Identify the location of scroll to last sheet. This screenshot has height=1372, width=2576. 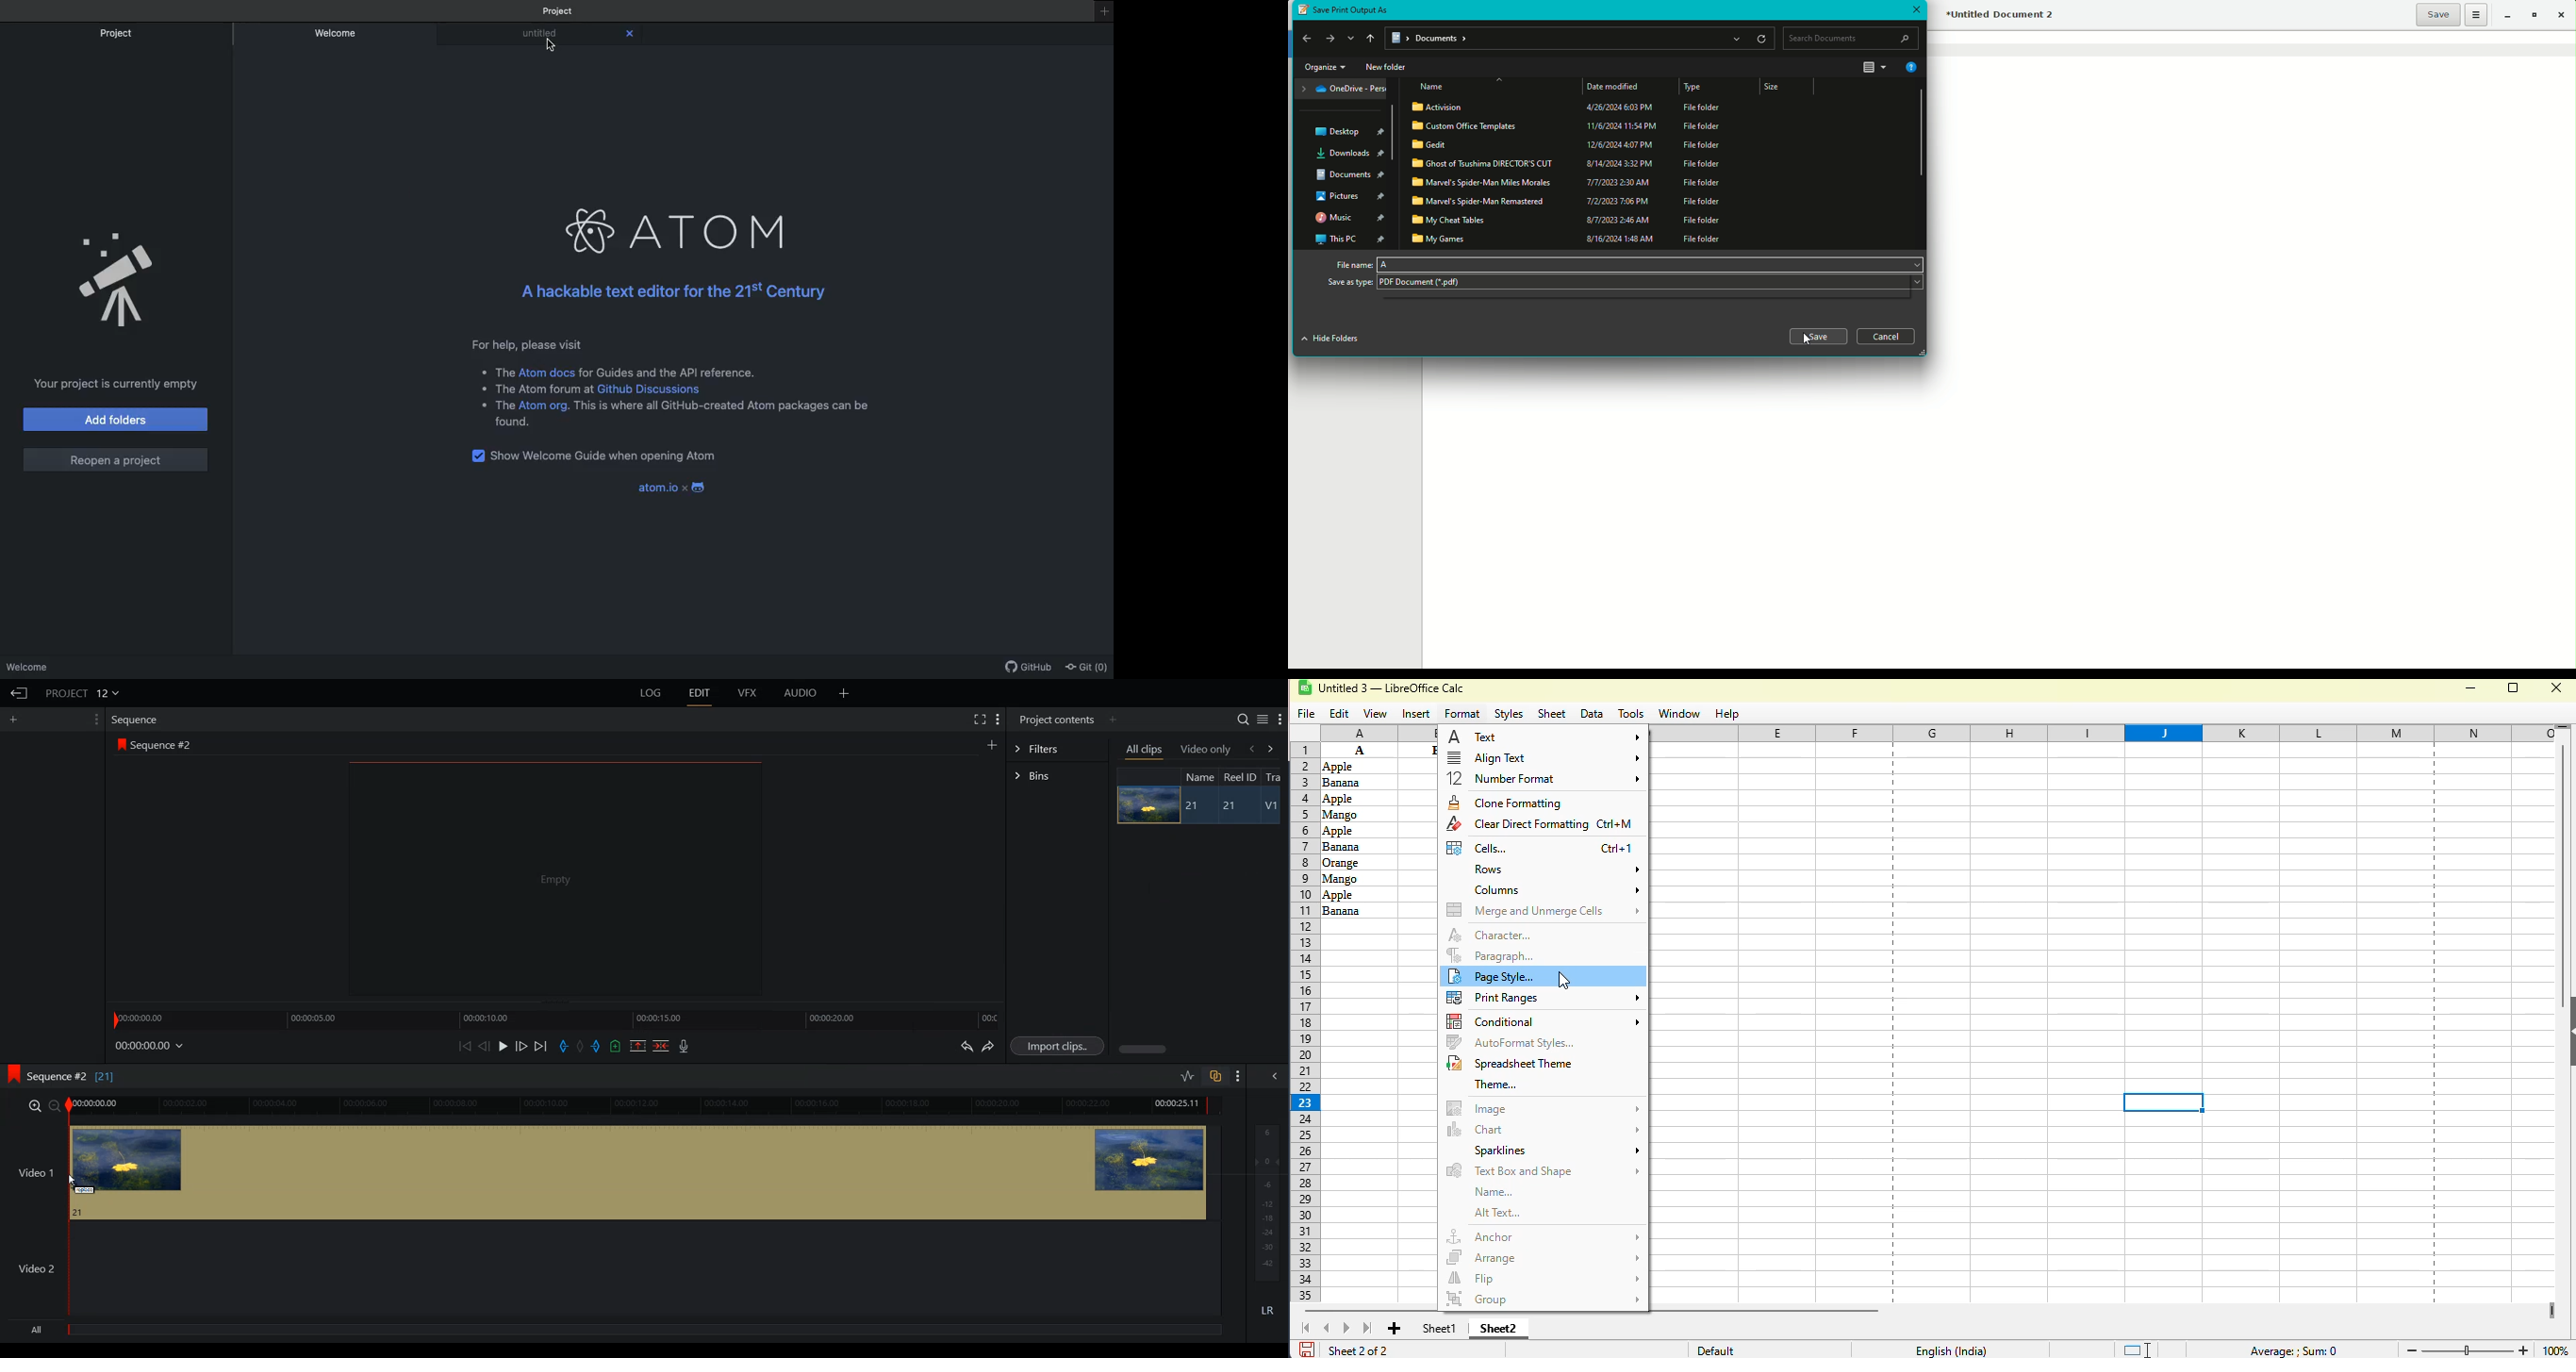
(1368, 1327).